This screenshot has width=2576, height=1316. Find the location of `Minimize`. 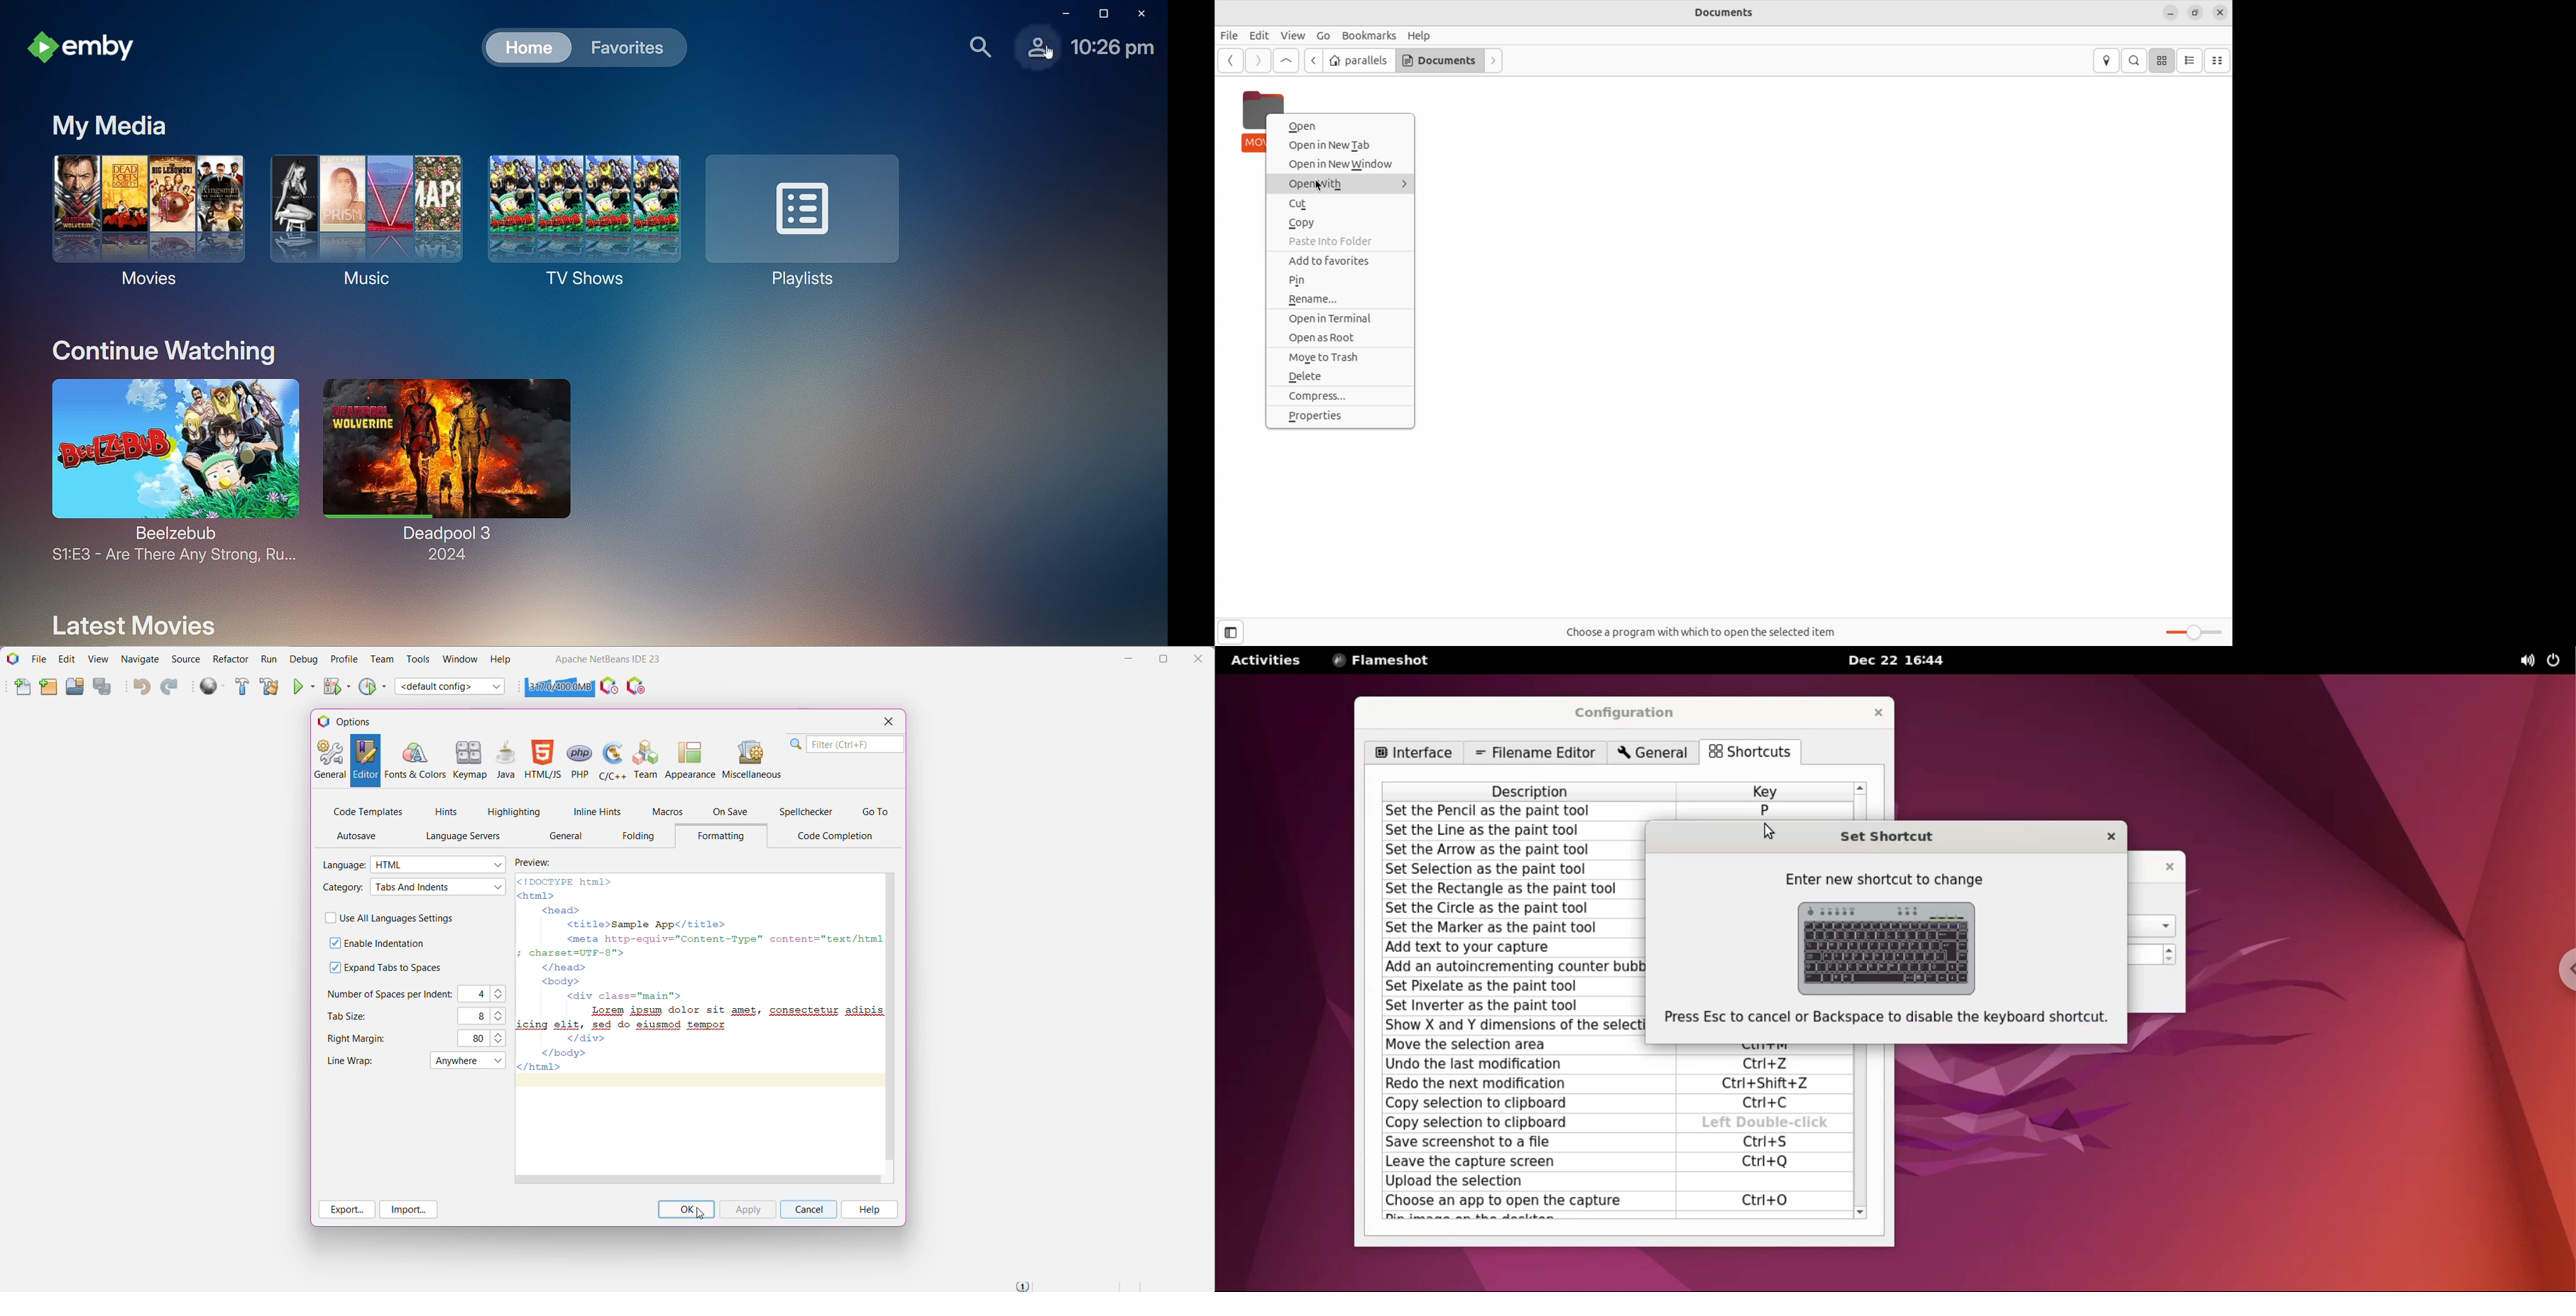

Minimize is located at coordinates (1129, 659).